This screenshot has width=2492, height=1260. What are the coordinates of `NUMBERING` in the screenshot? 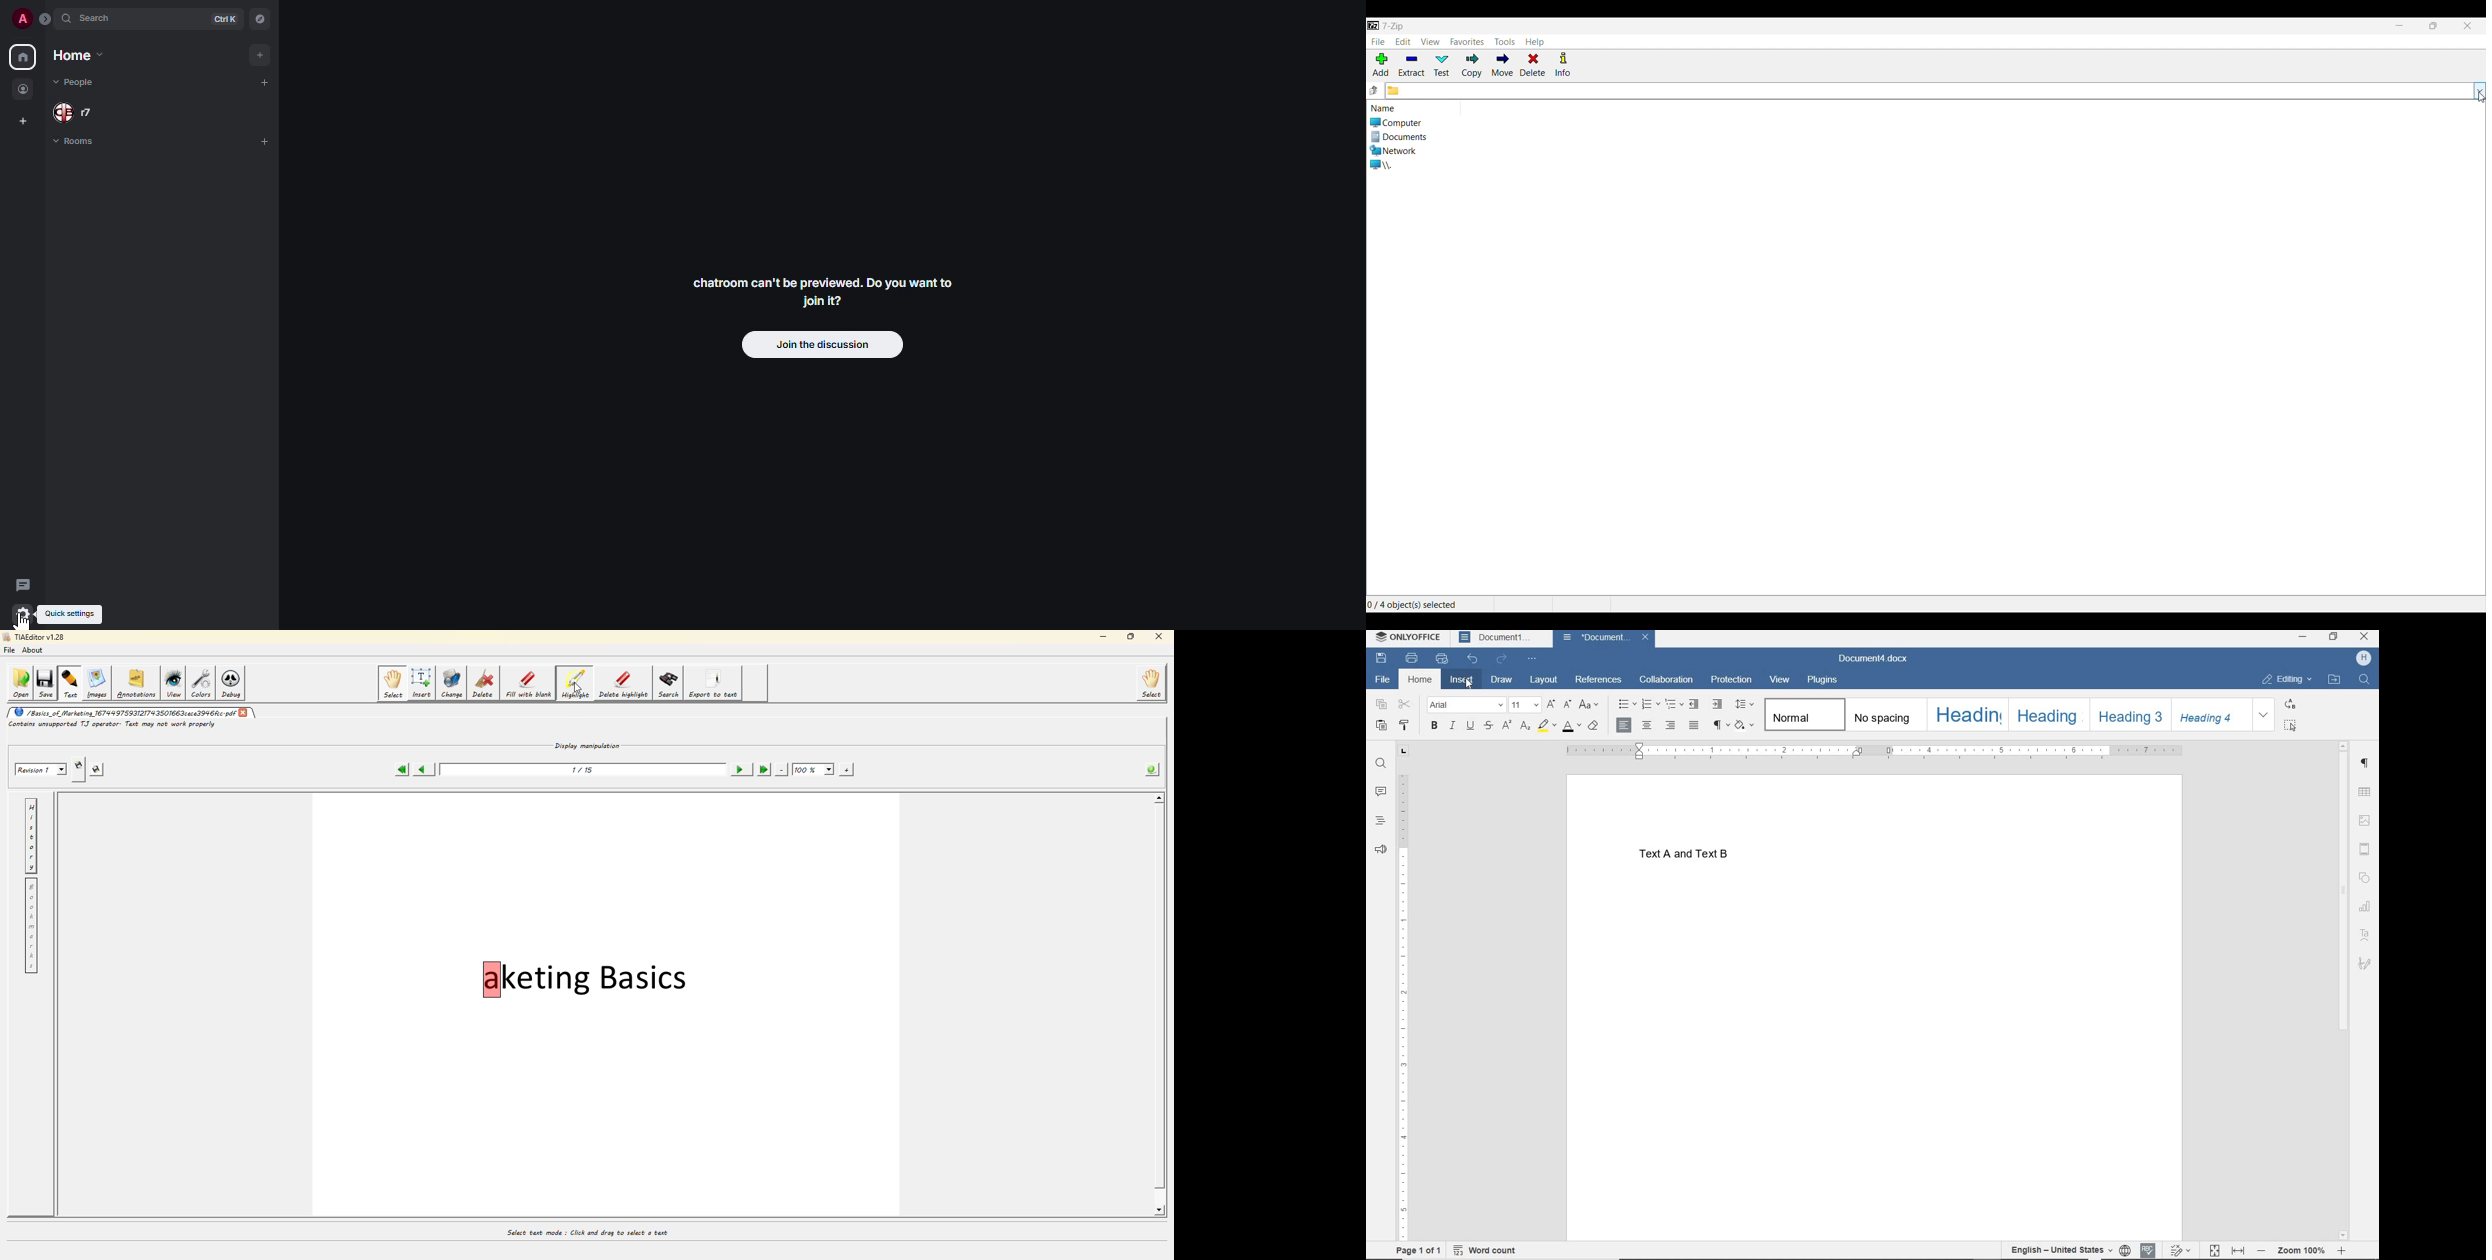 It's located at (1650, 705).